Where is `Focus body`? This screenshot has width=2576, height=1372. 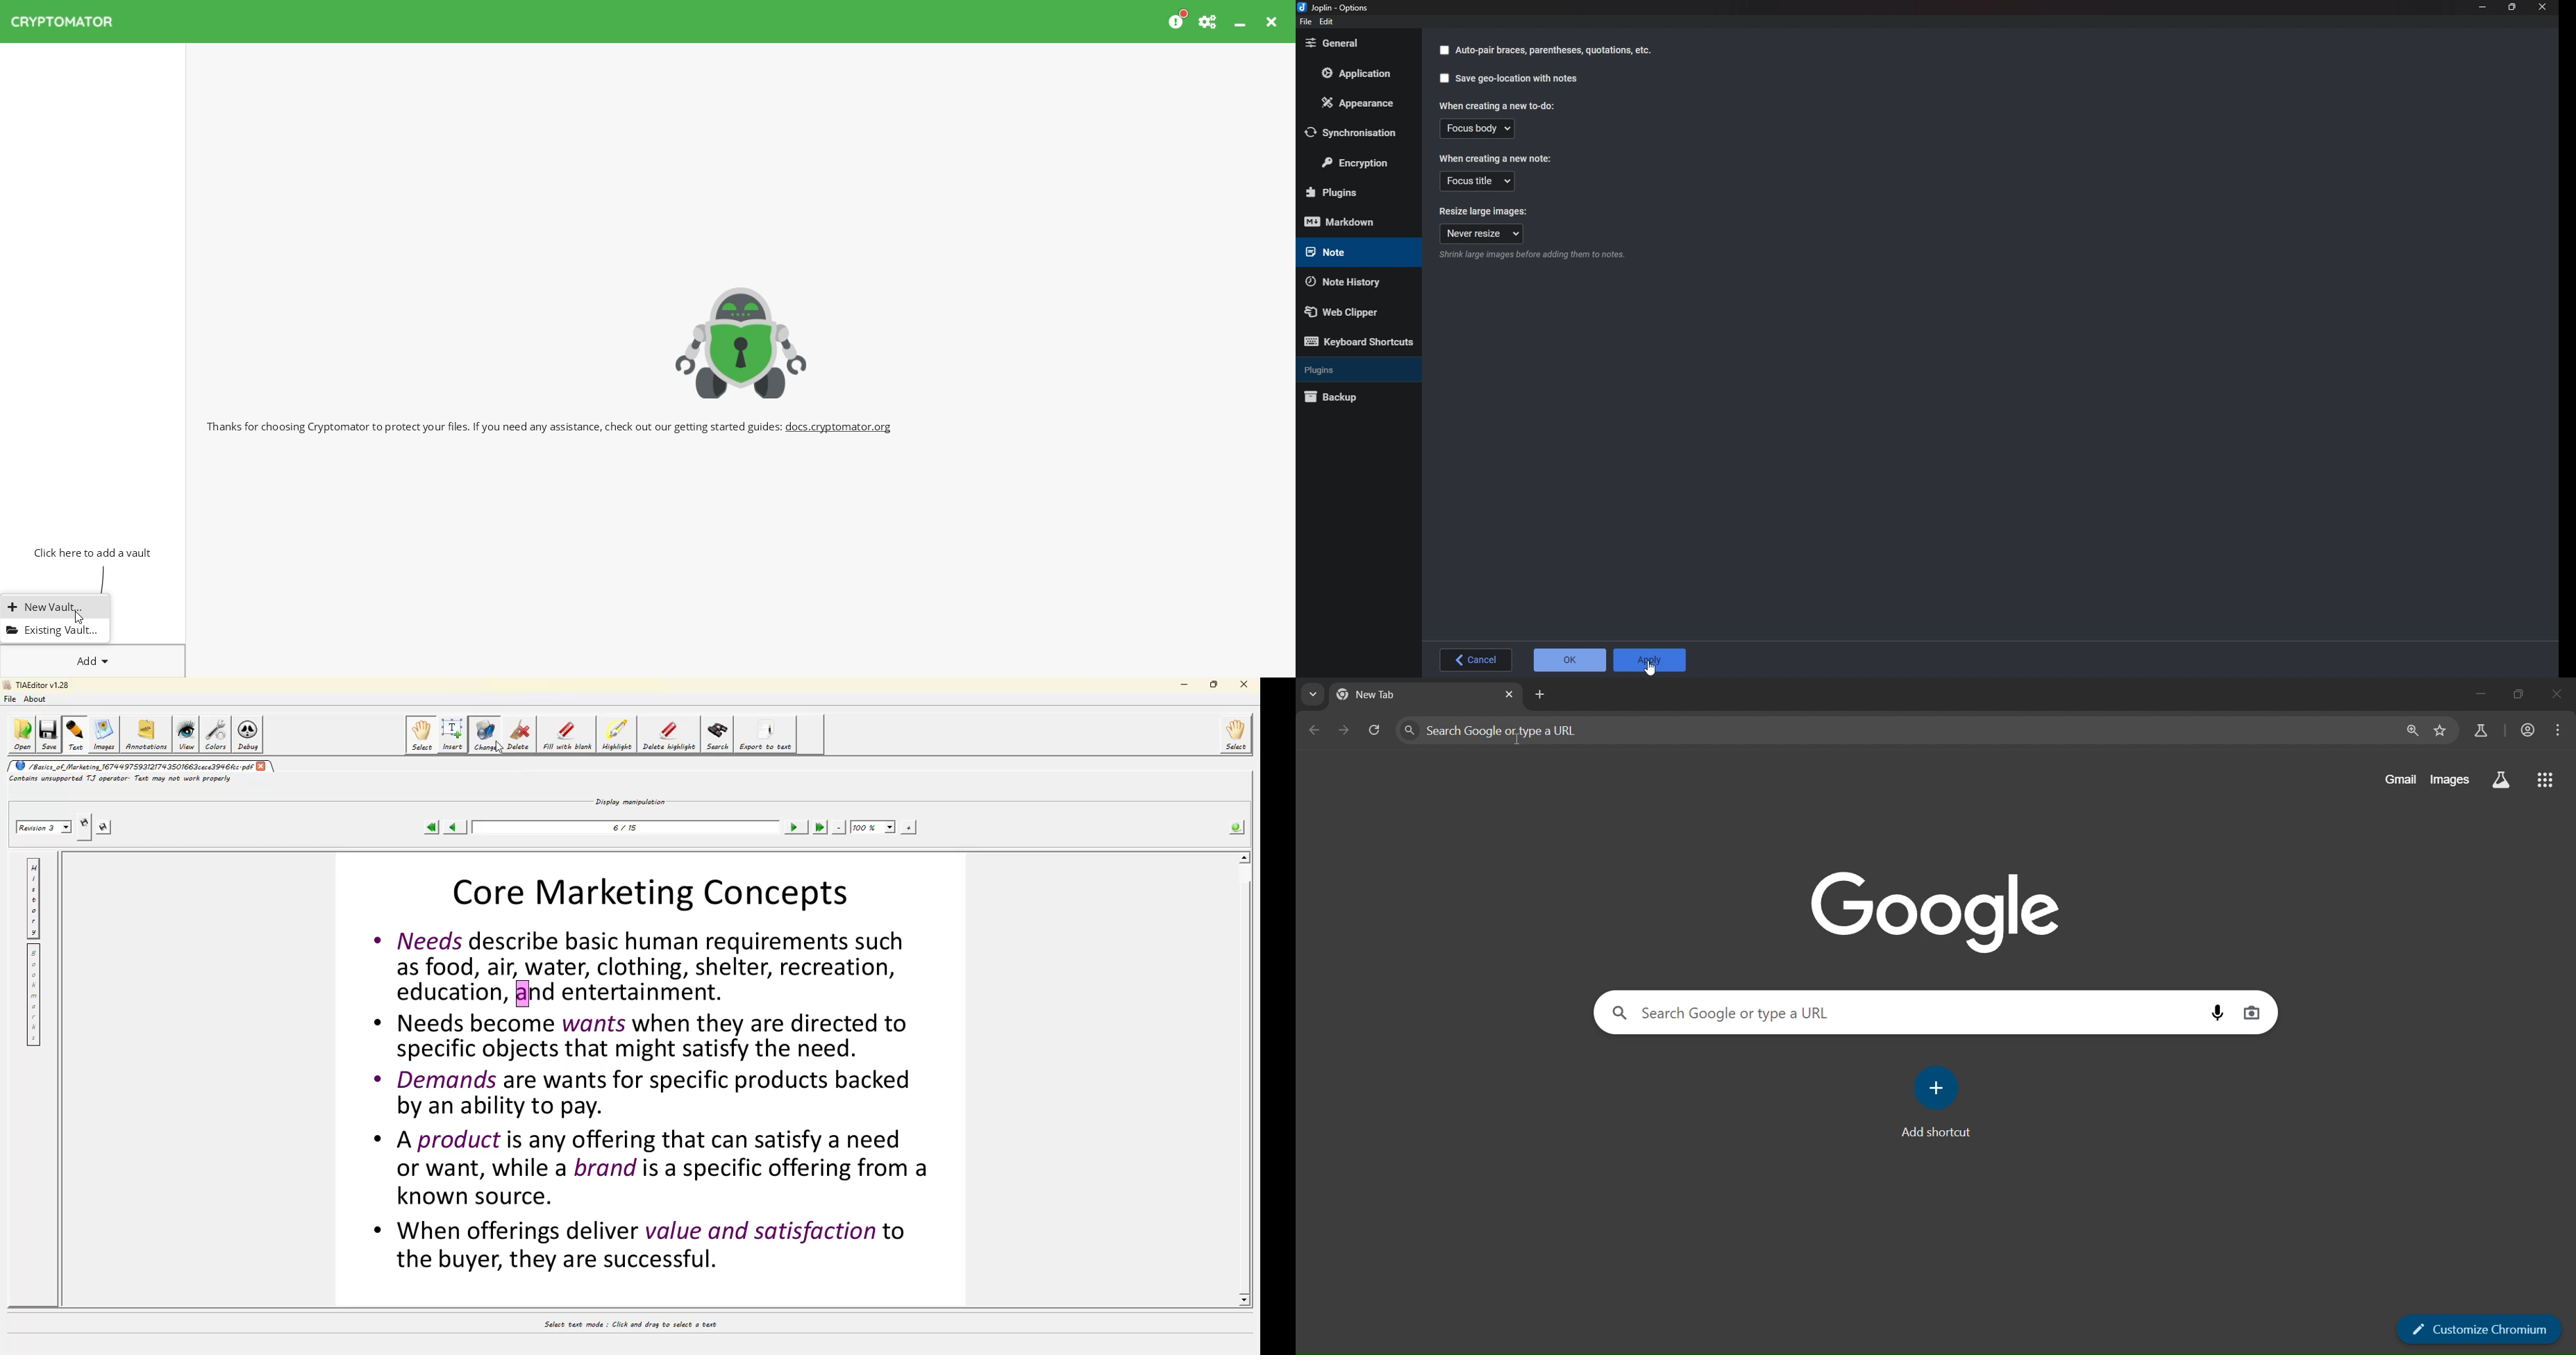 Focus body is located at coordinates (1477, 130).